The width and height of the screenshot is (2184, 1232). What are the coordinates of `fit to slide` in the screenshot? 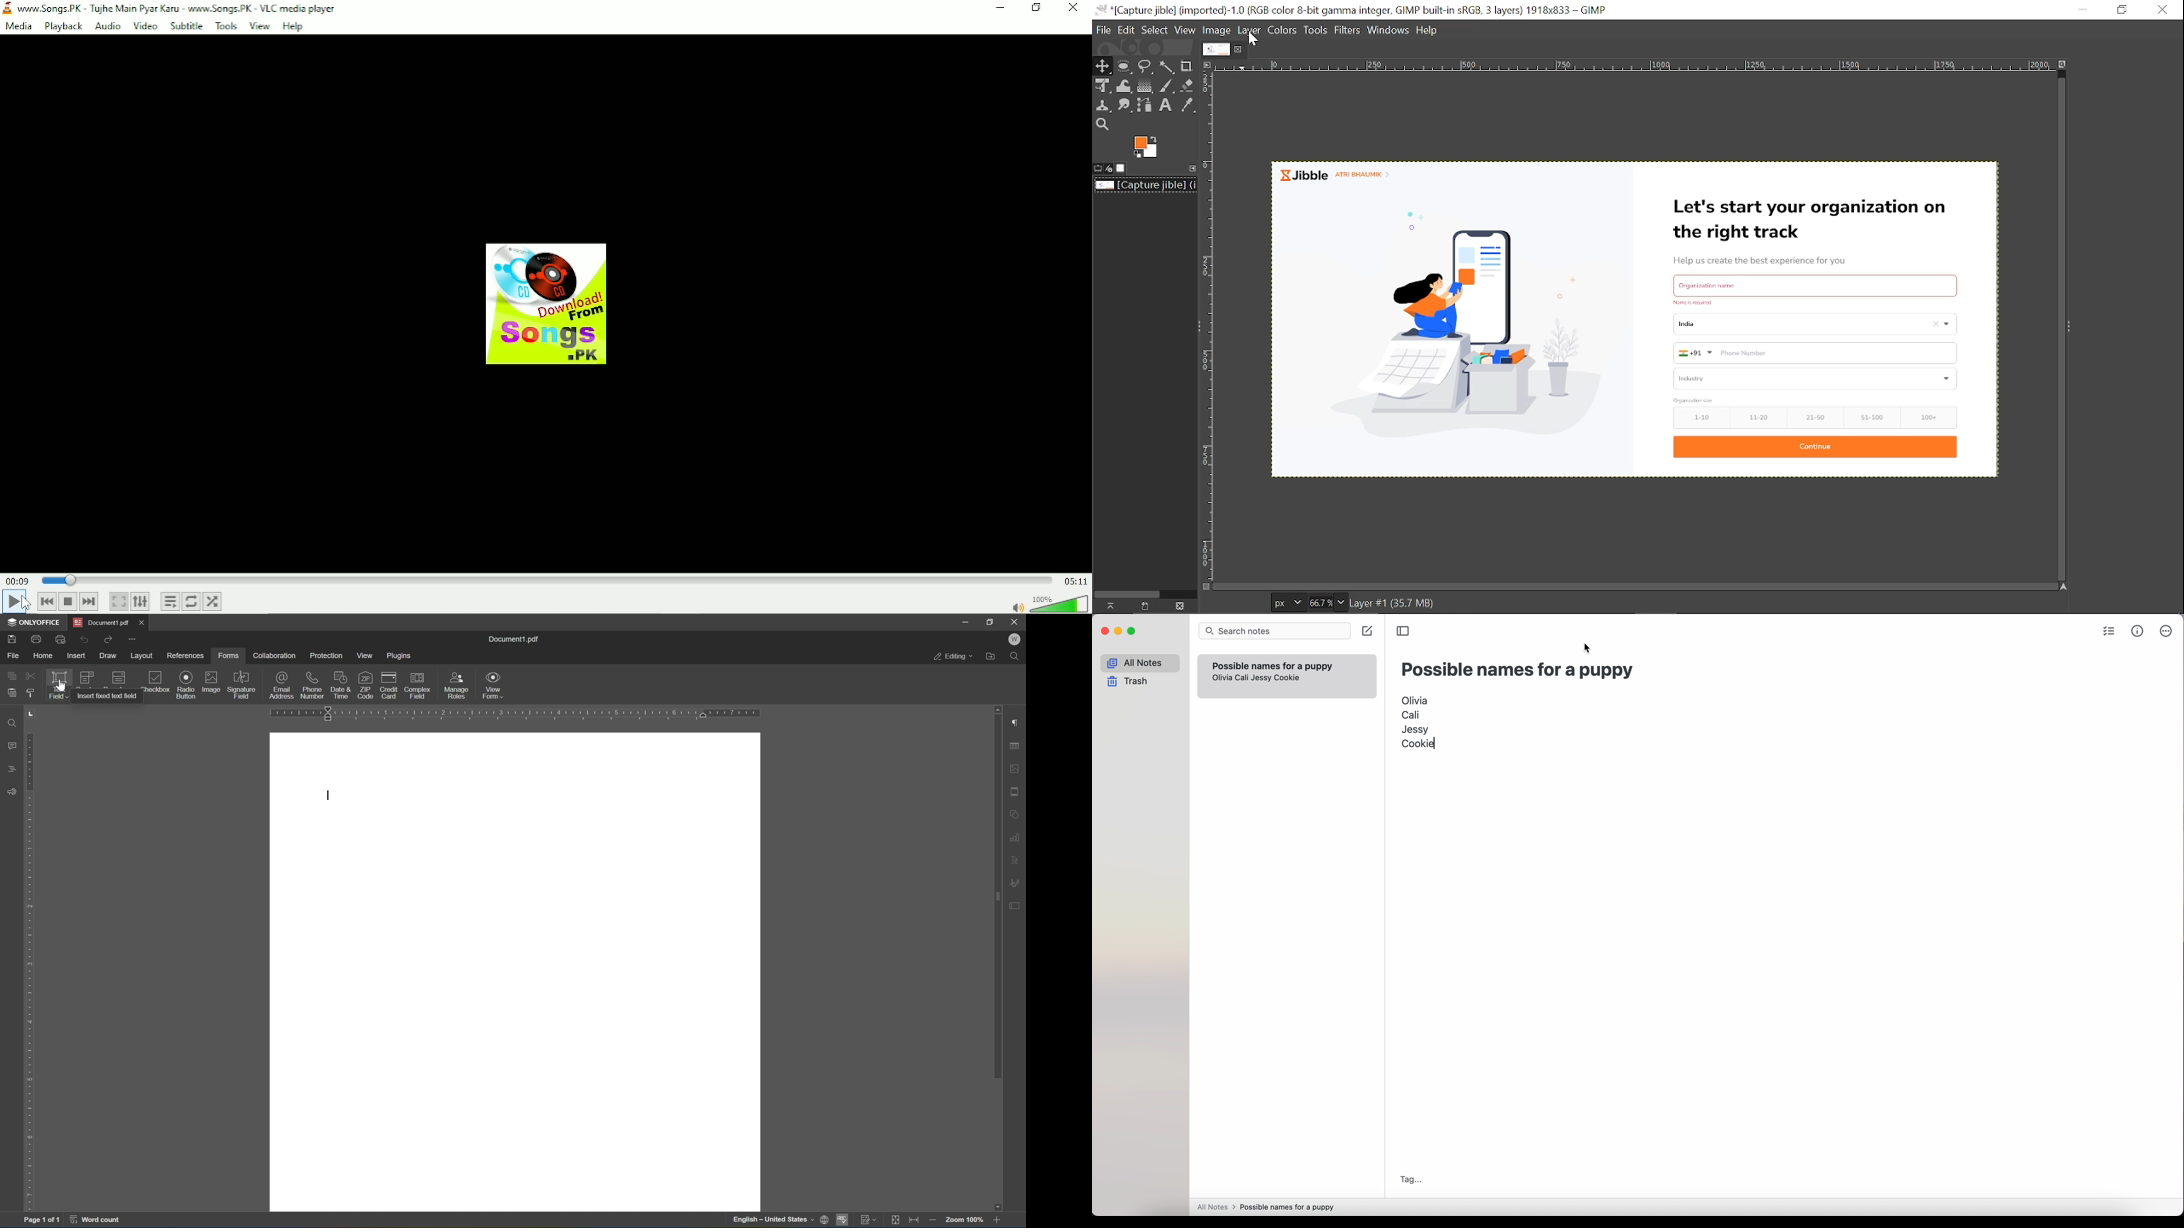 It's located at (896, 1220).